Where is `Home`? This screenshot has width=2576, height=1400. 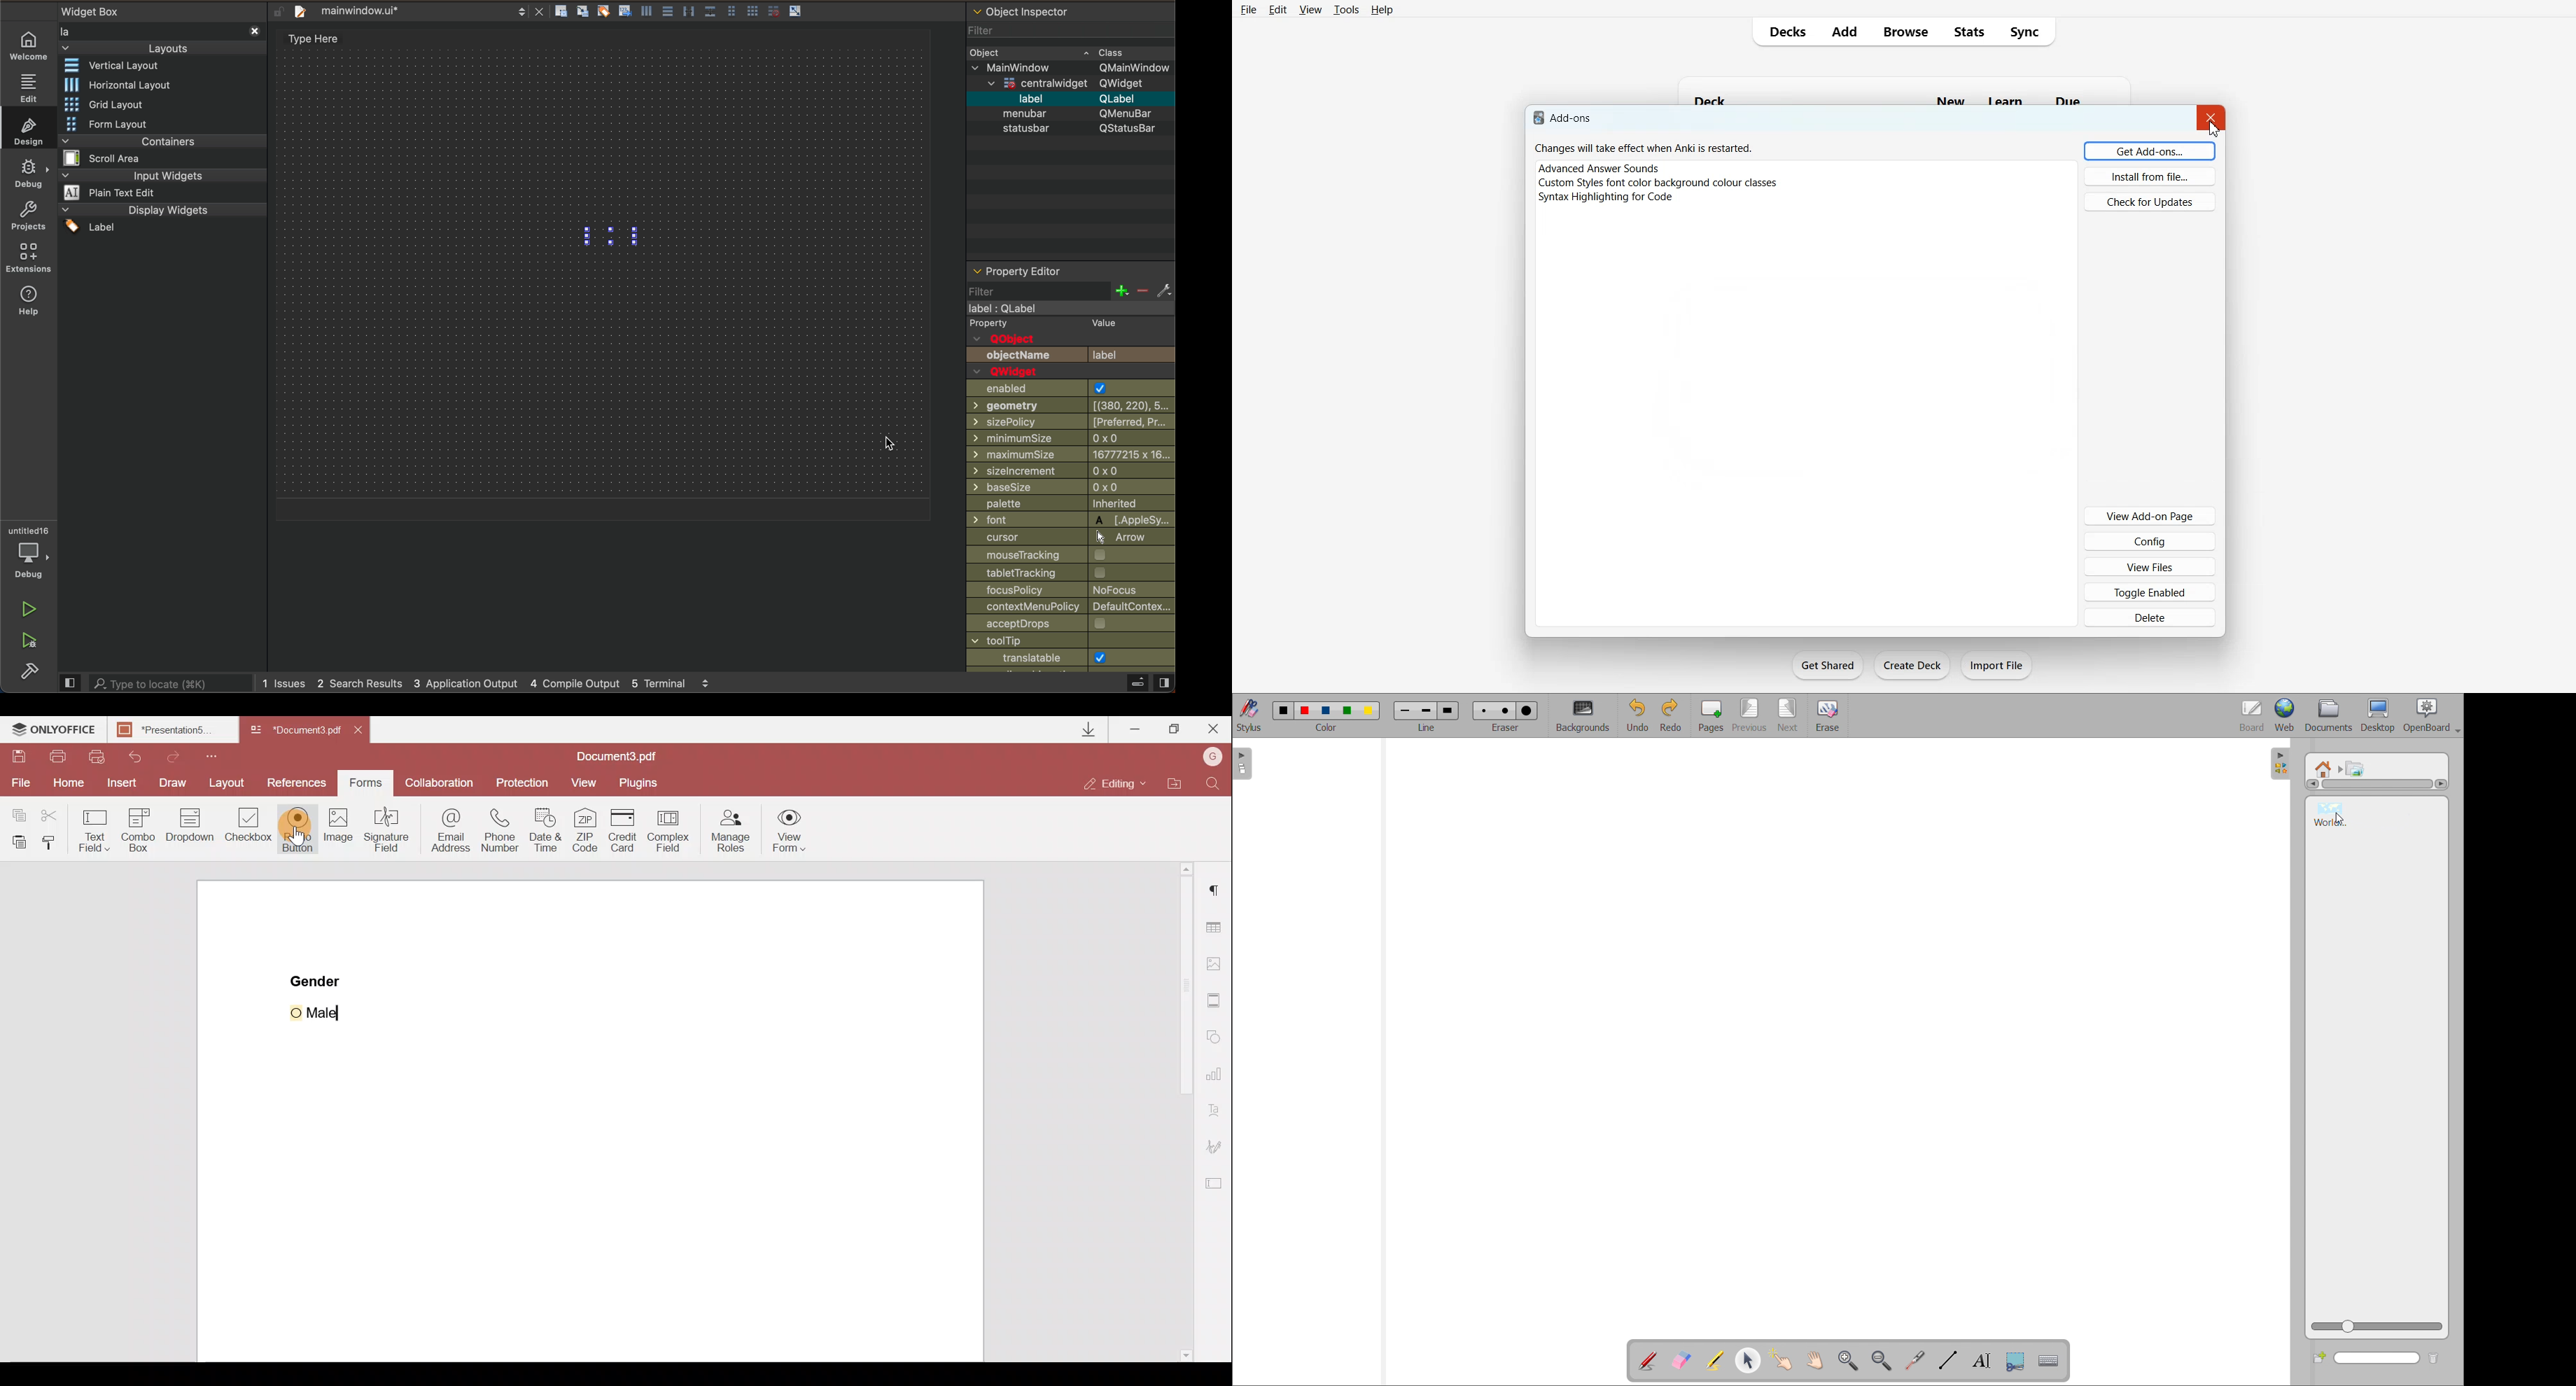 Home is located at coordinates (65, 785).